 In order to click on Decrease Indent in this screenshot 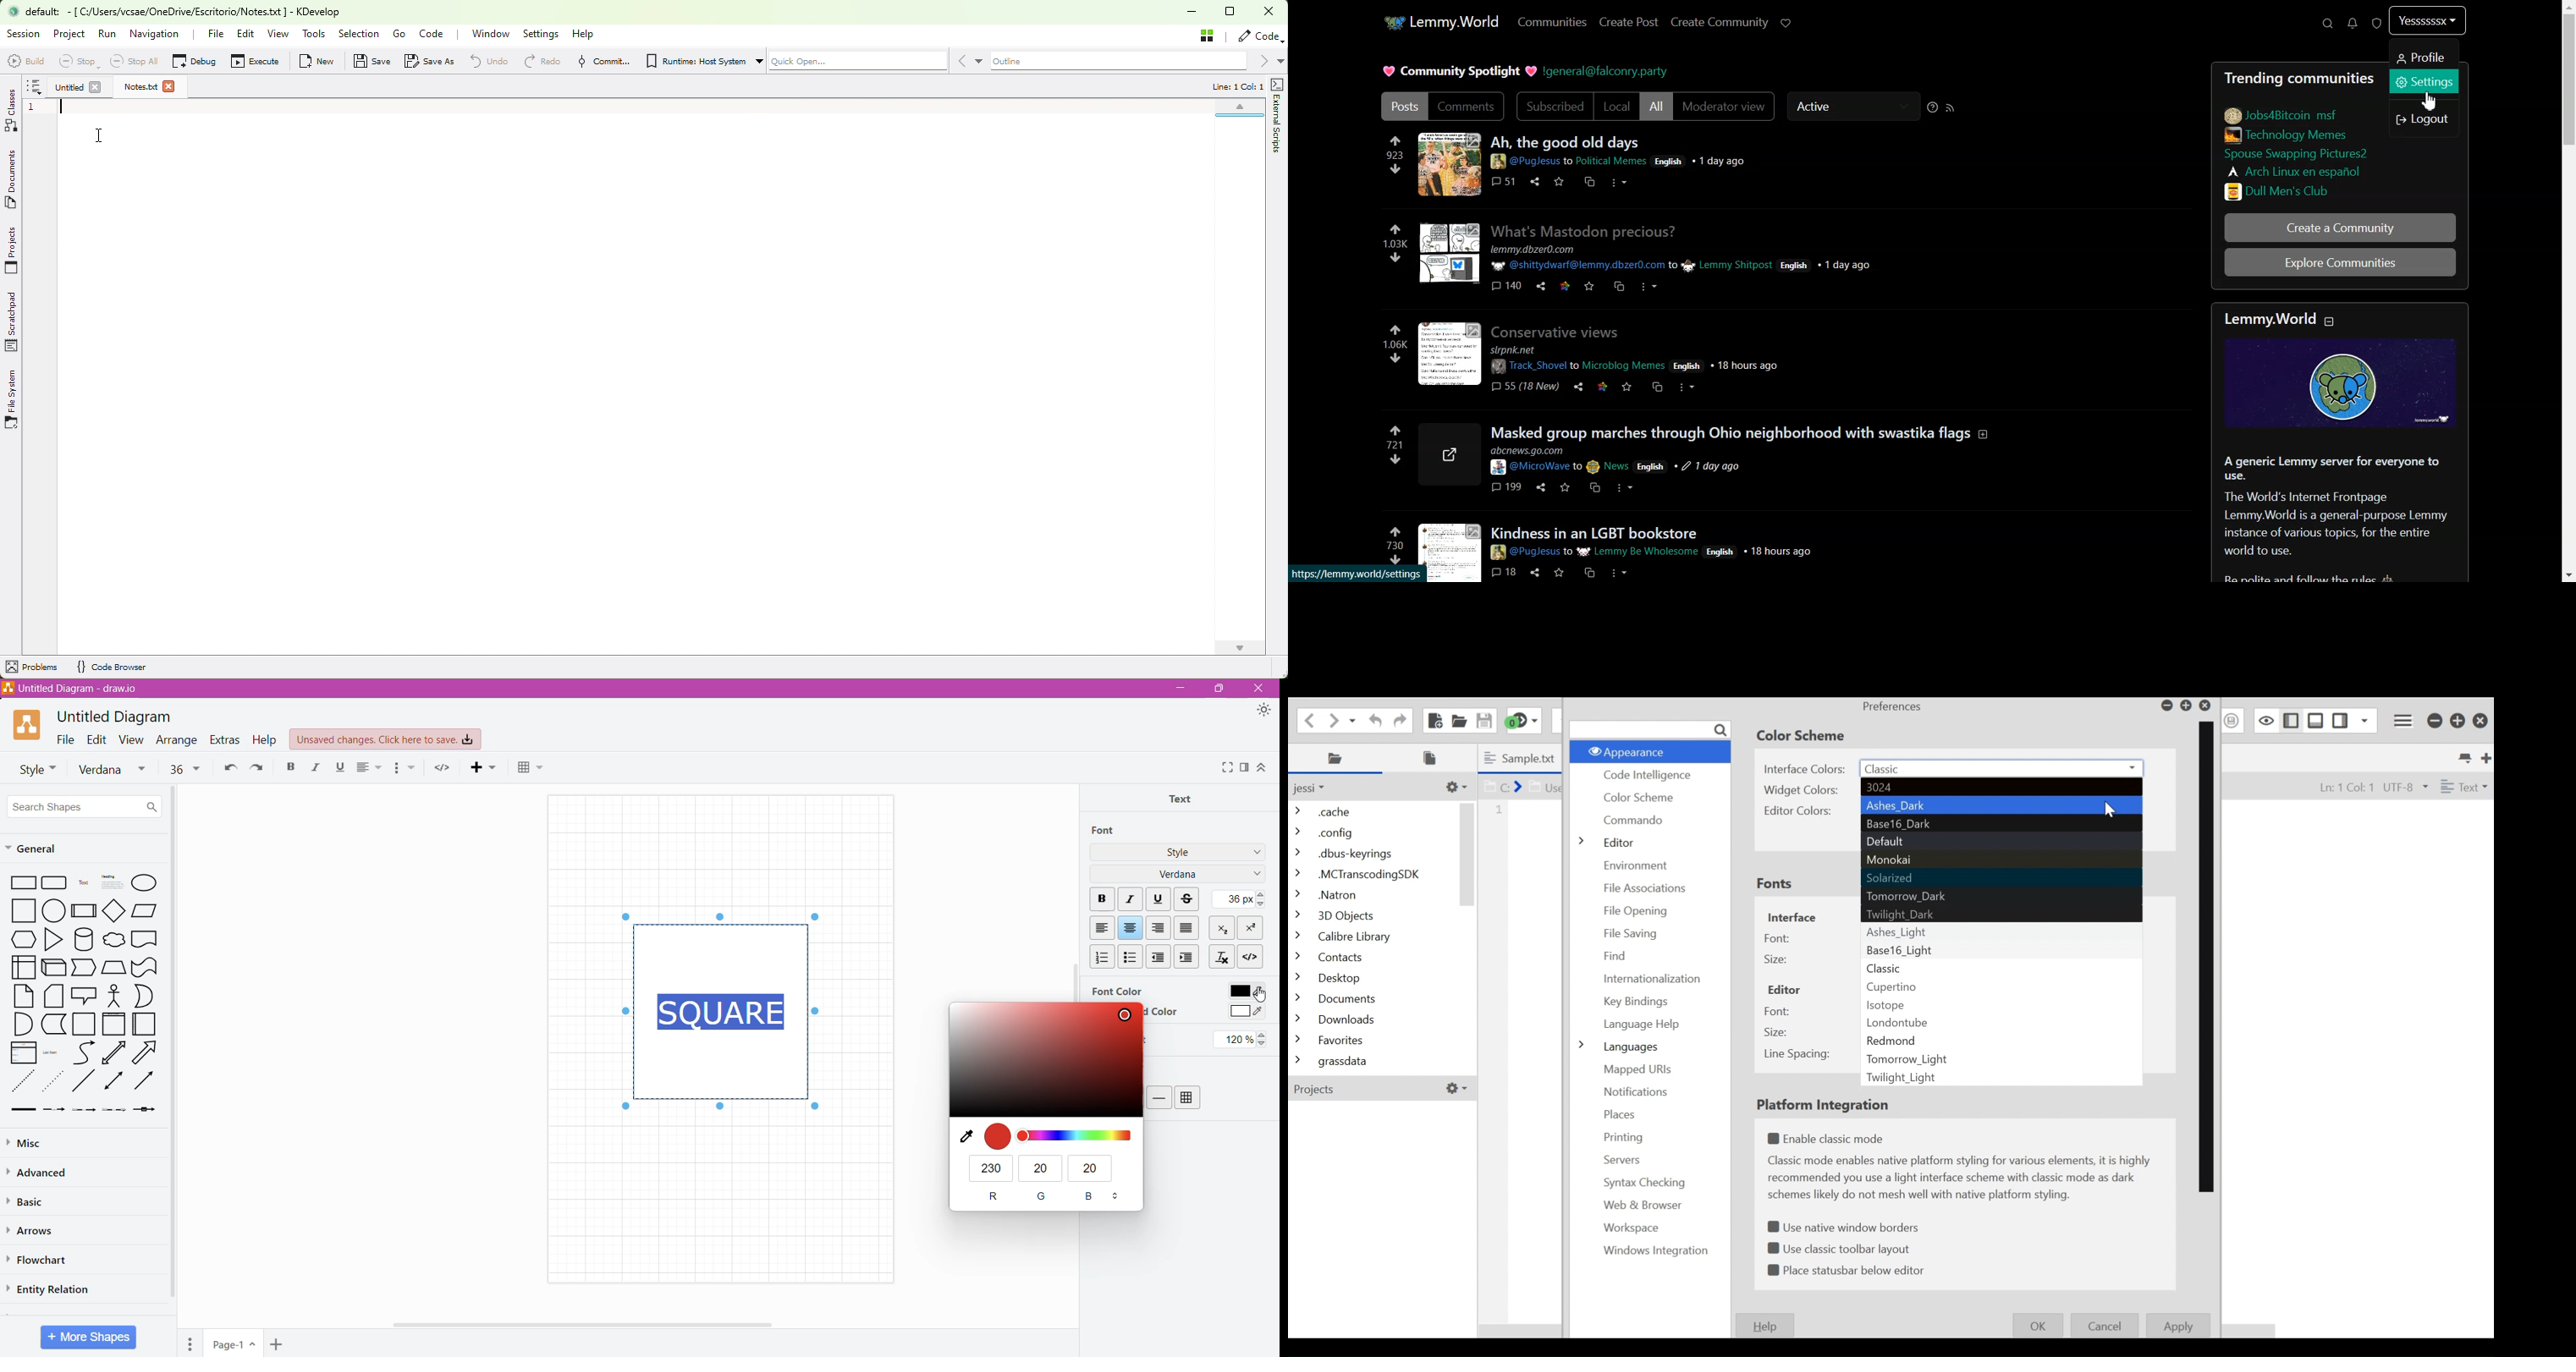, I will do `click(1160, 956)`.